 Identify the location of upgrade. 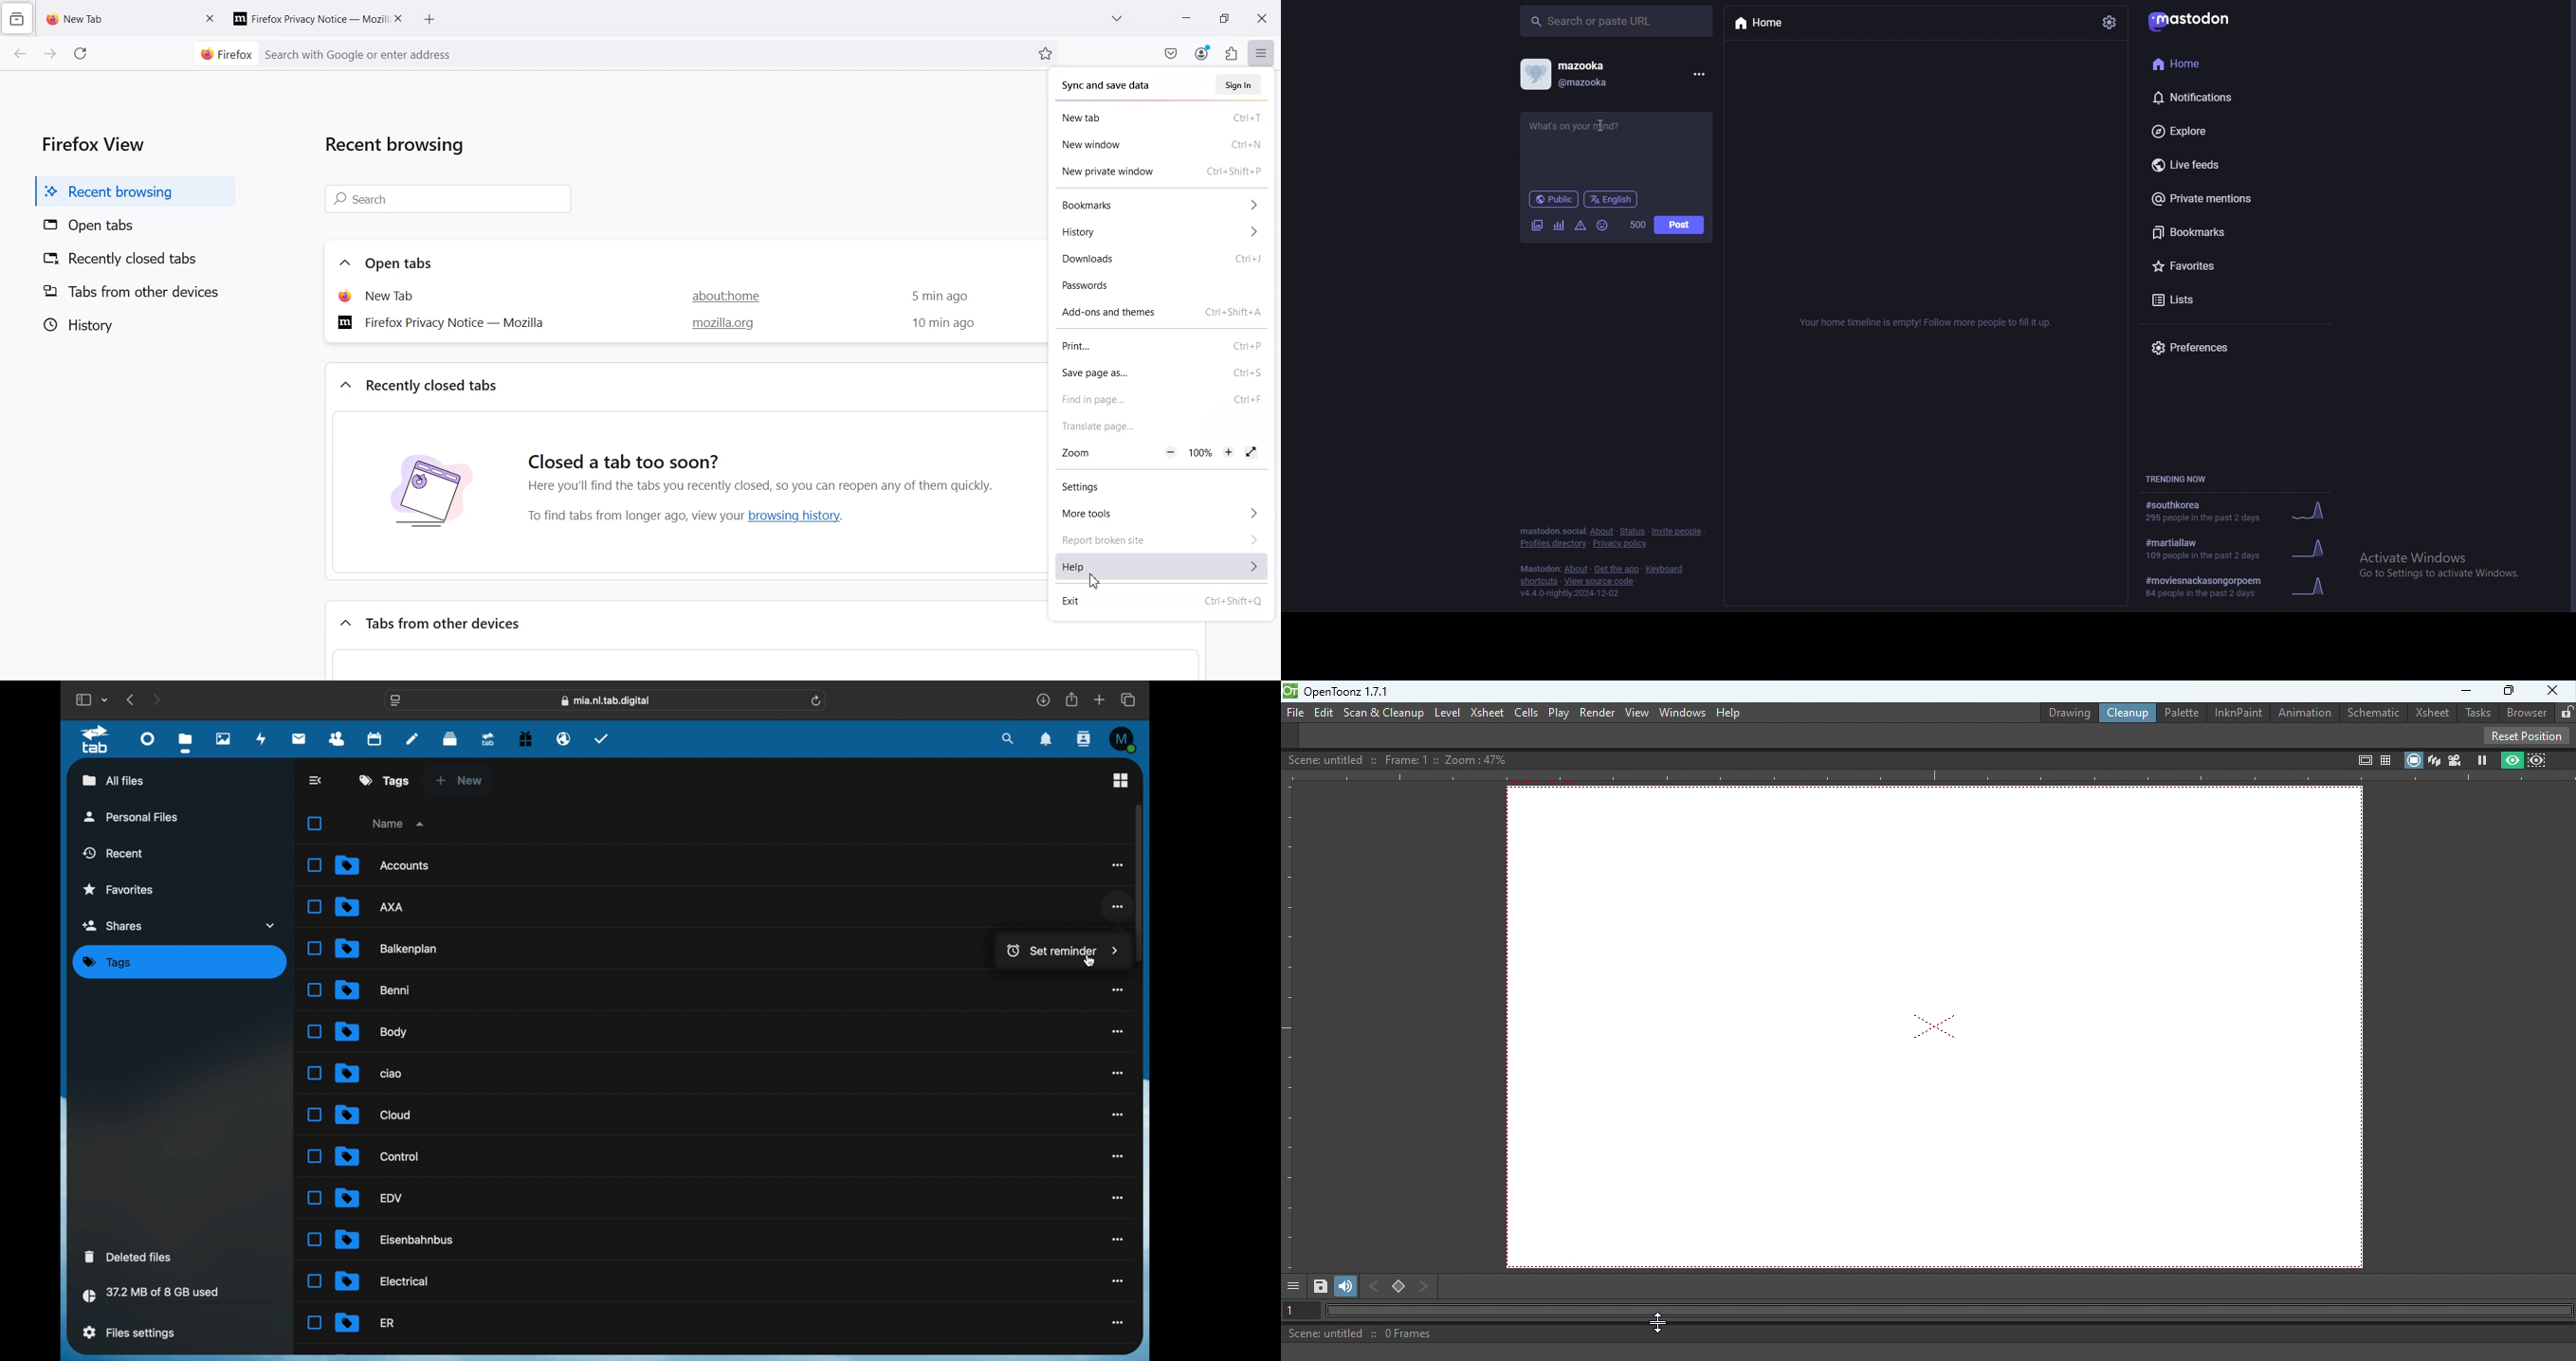
(488, 738).